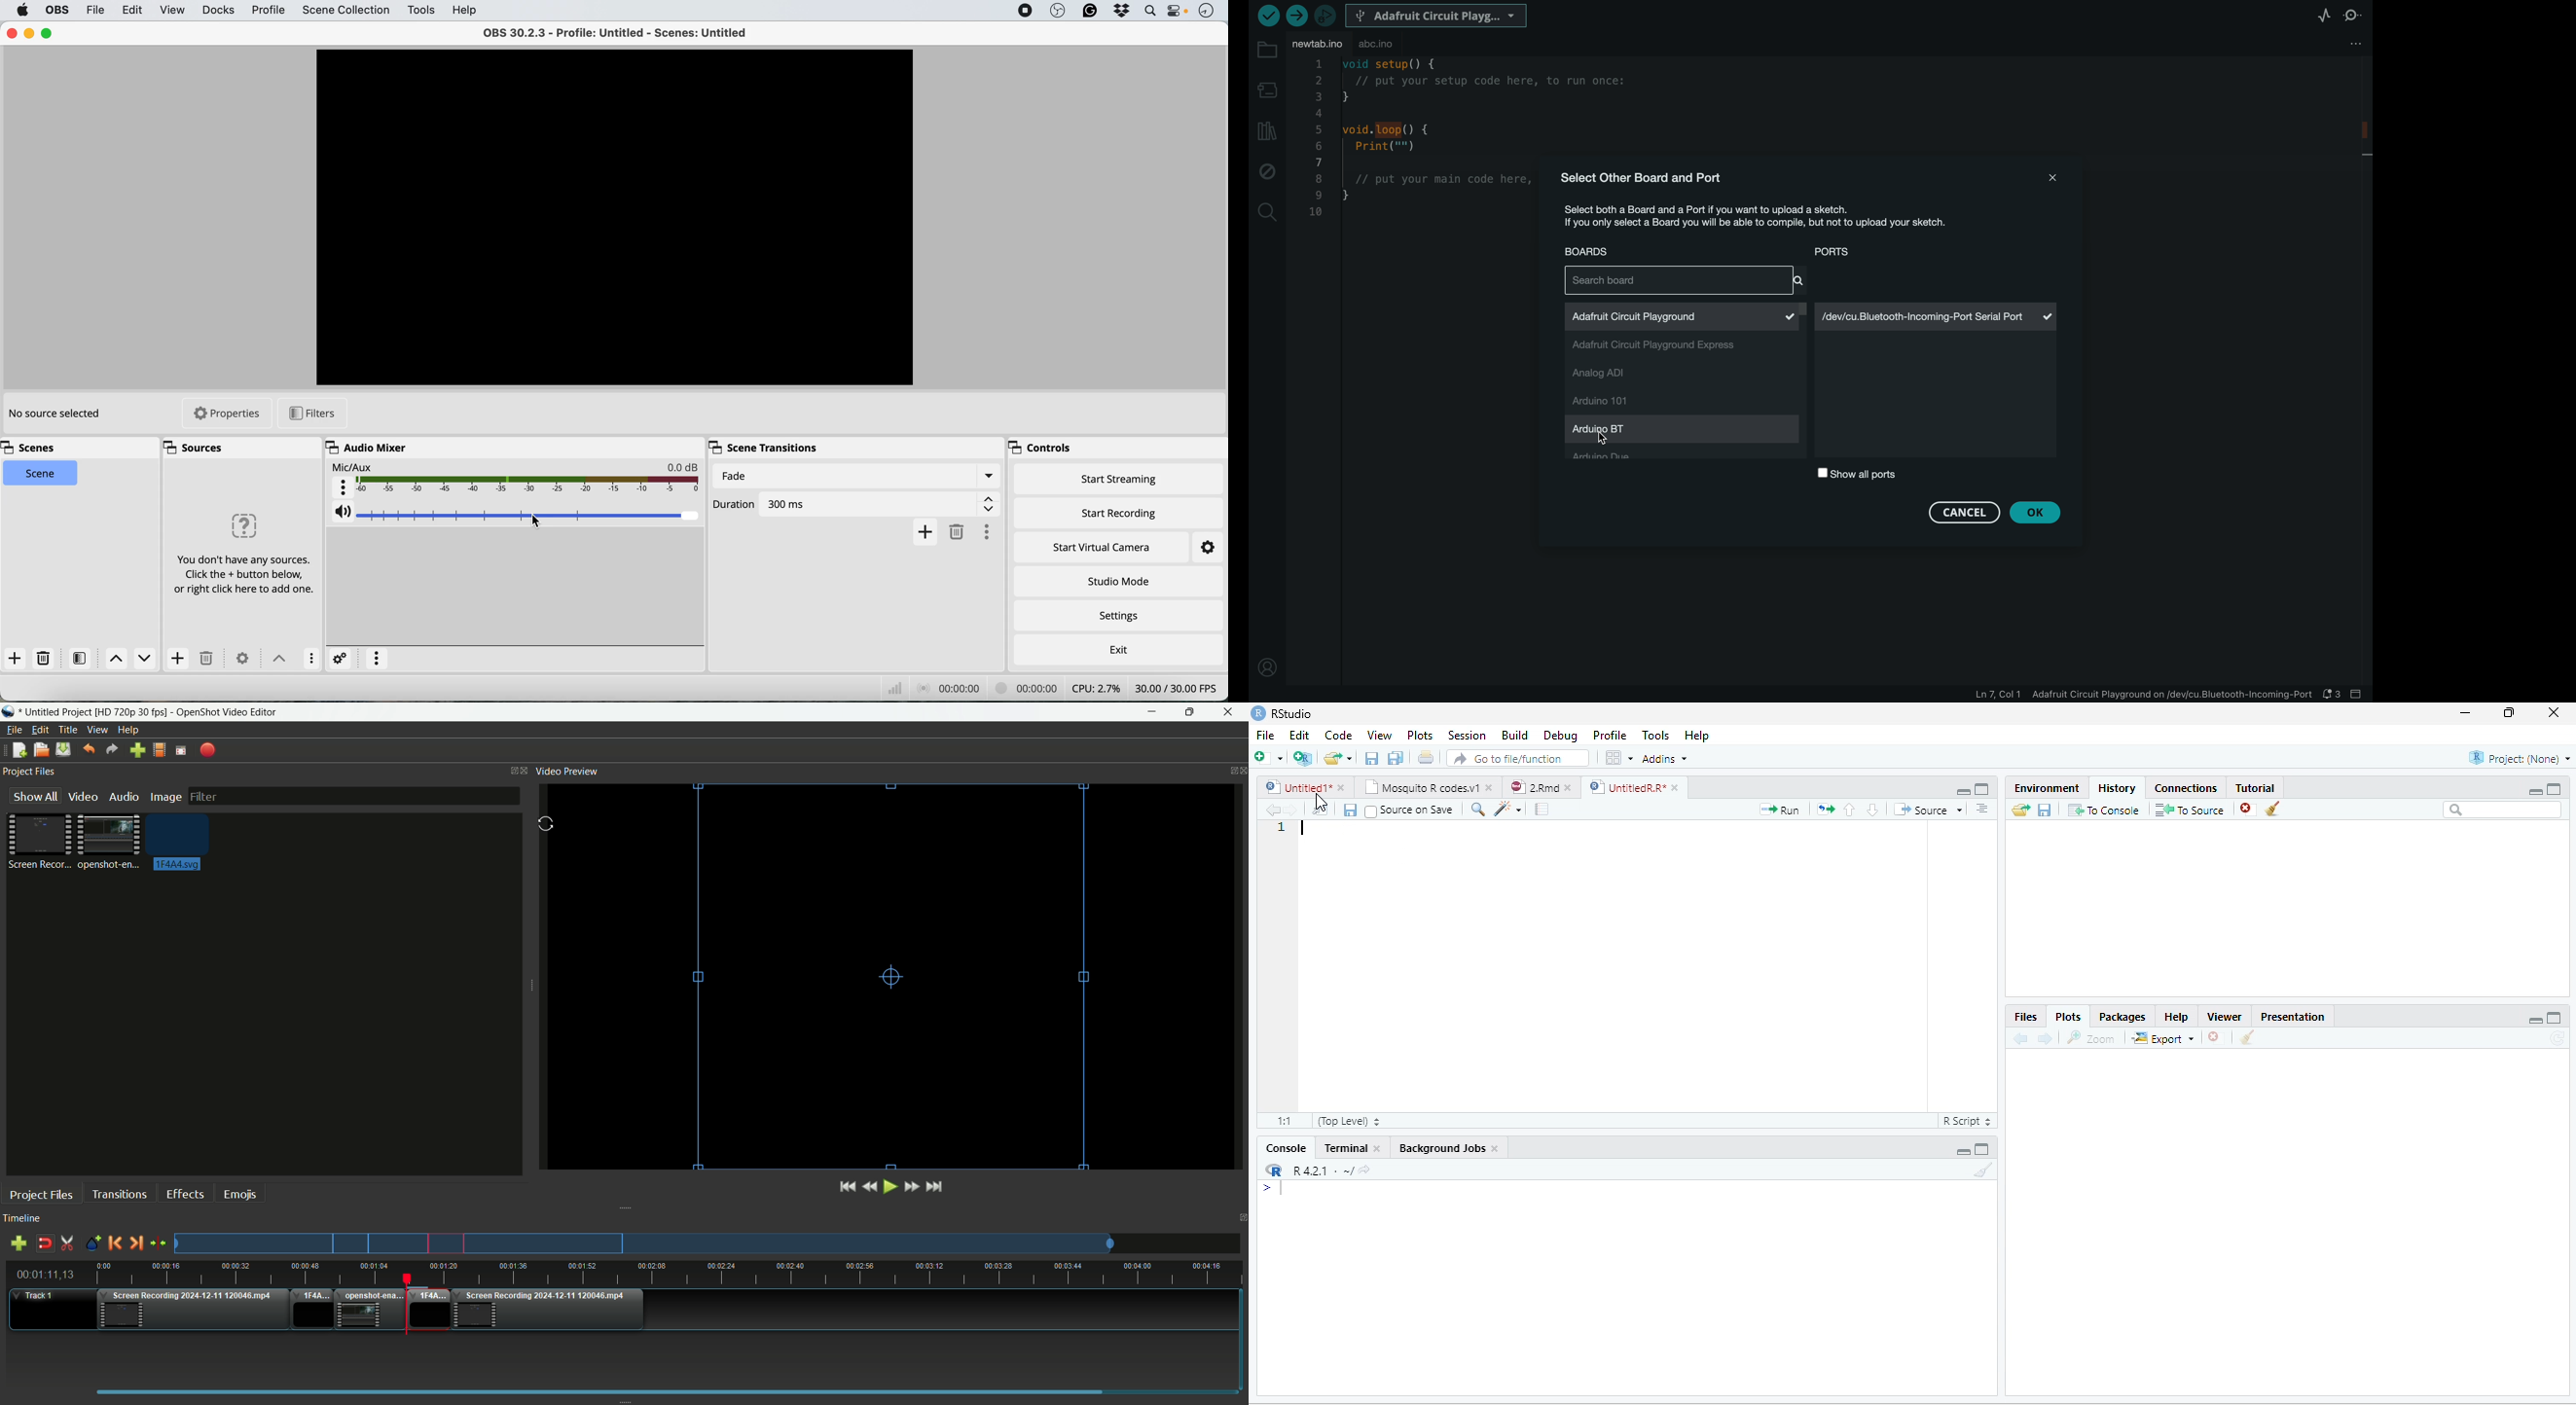  I want to click on Source on Save, so click(1410, 811).